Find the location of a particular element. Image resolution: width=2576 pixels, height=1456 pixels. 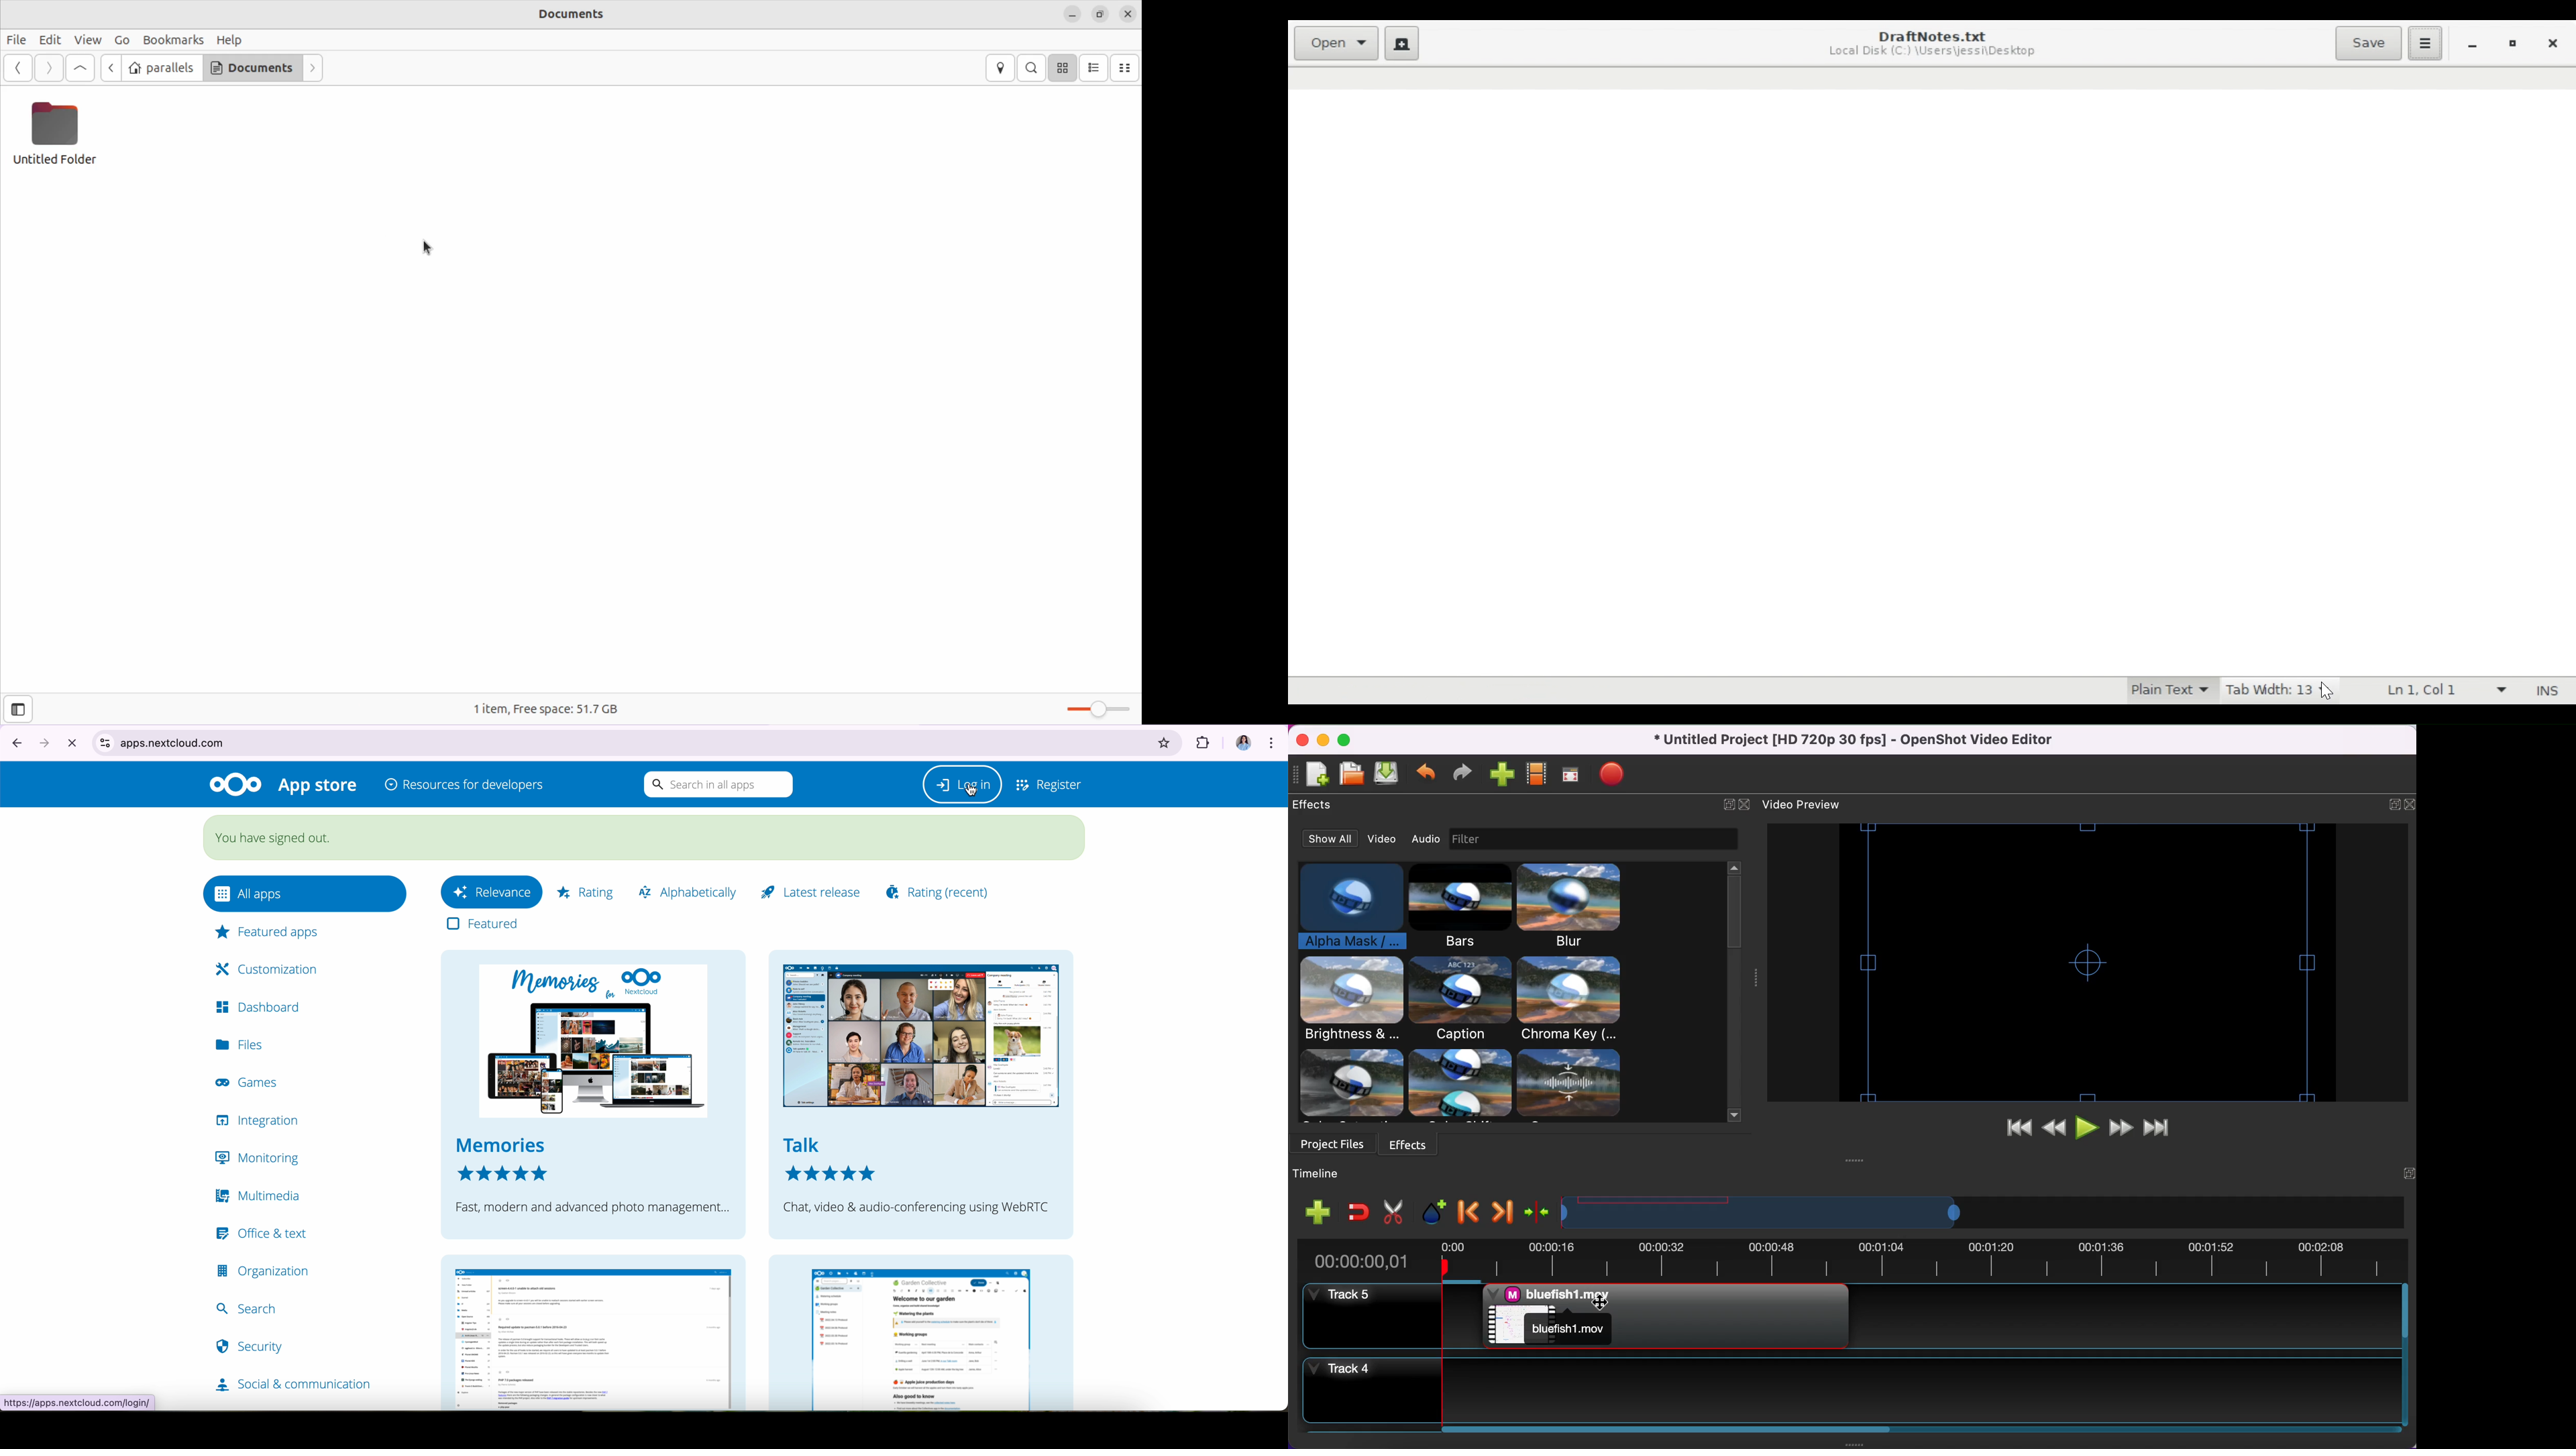

jump to start is located at coordinates (2012, 1130).